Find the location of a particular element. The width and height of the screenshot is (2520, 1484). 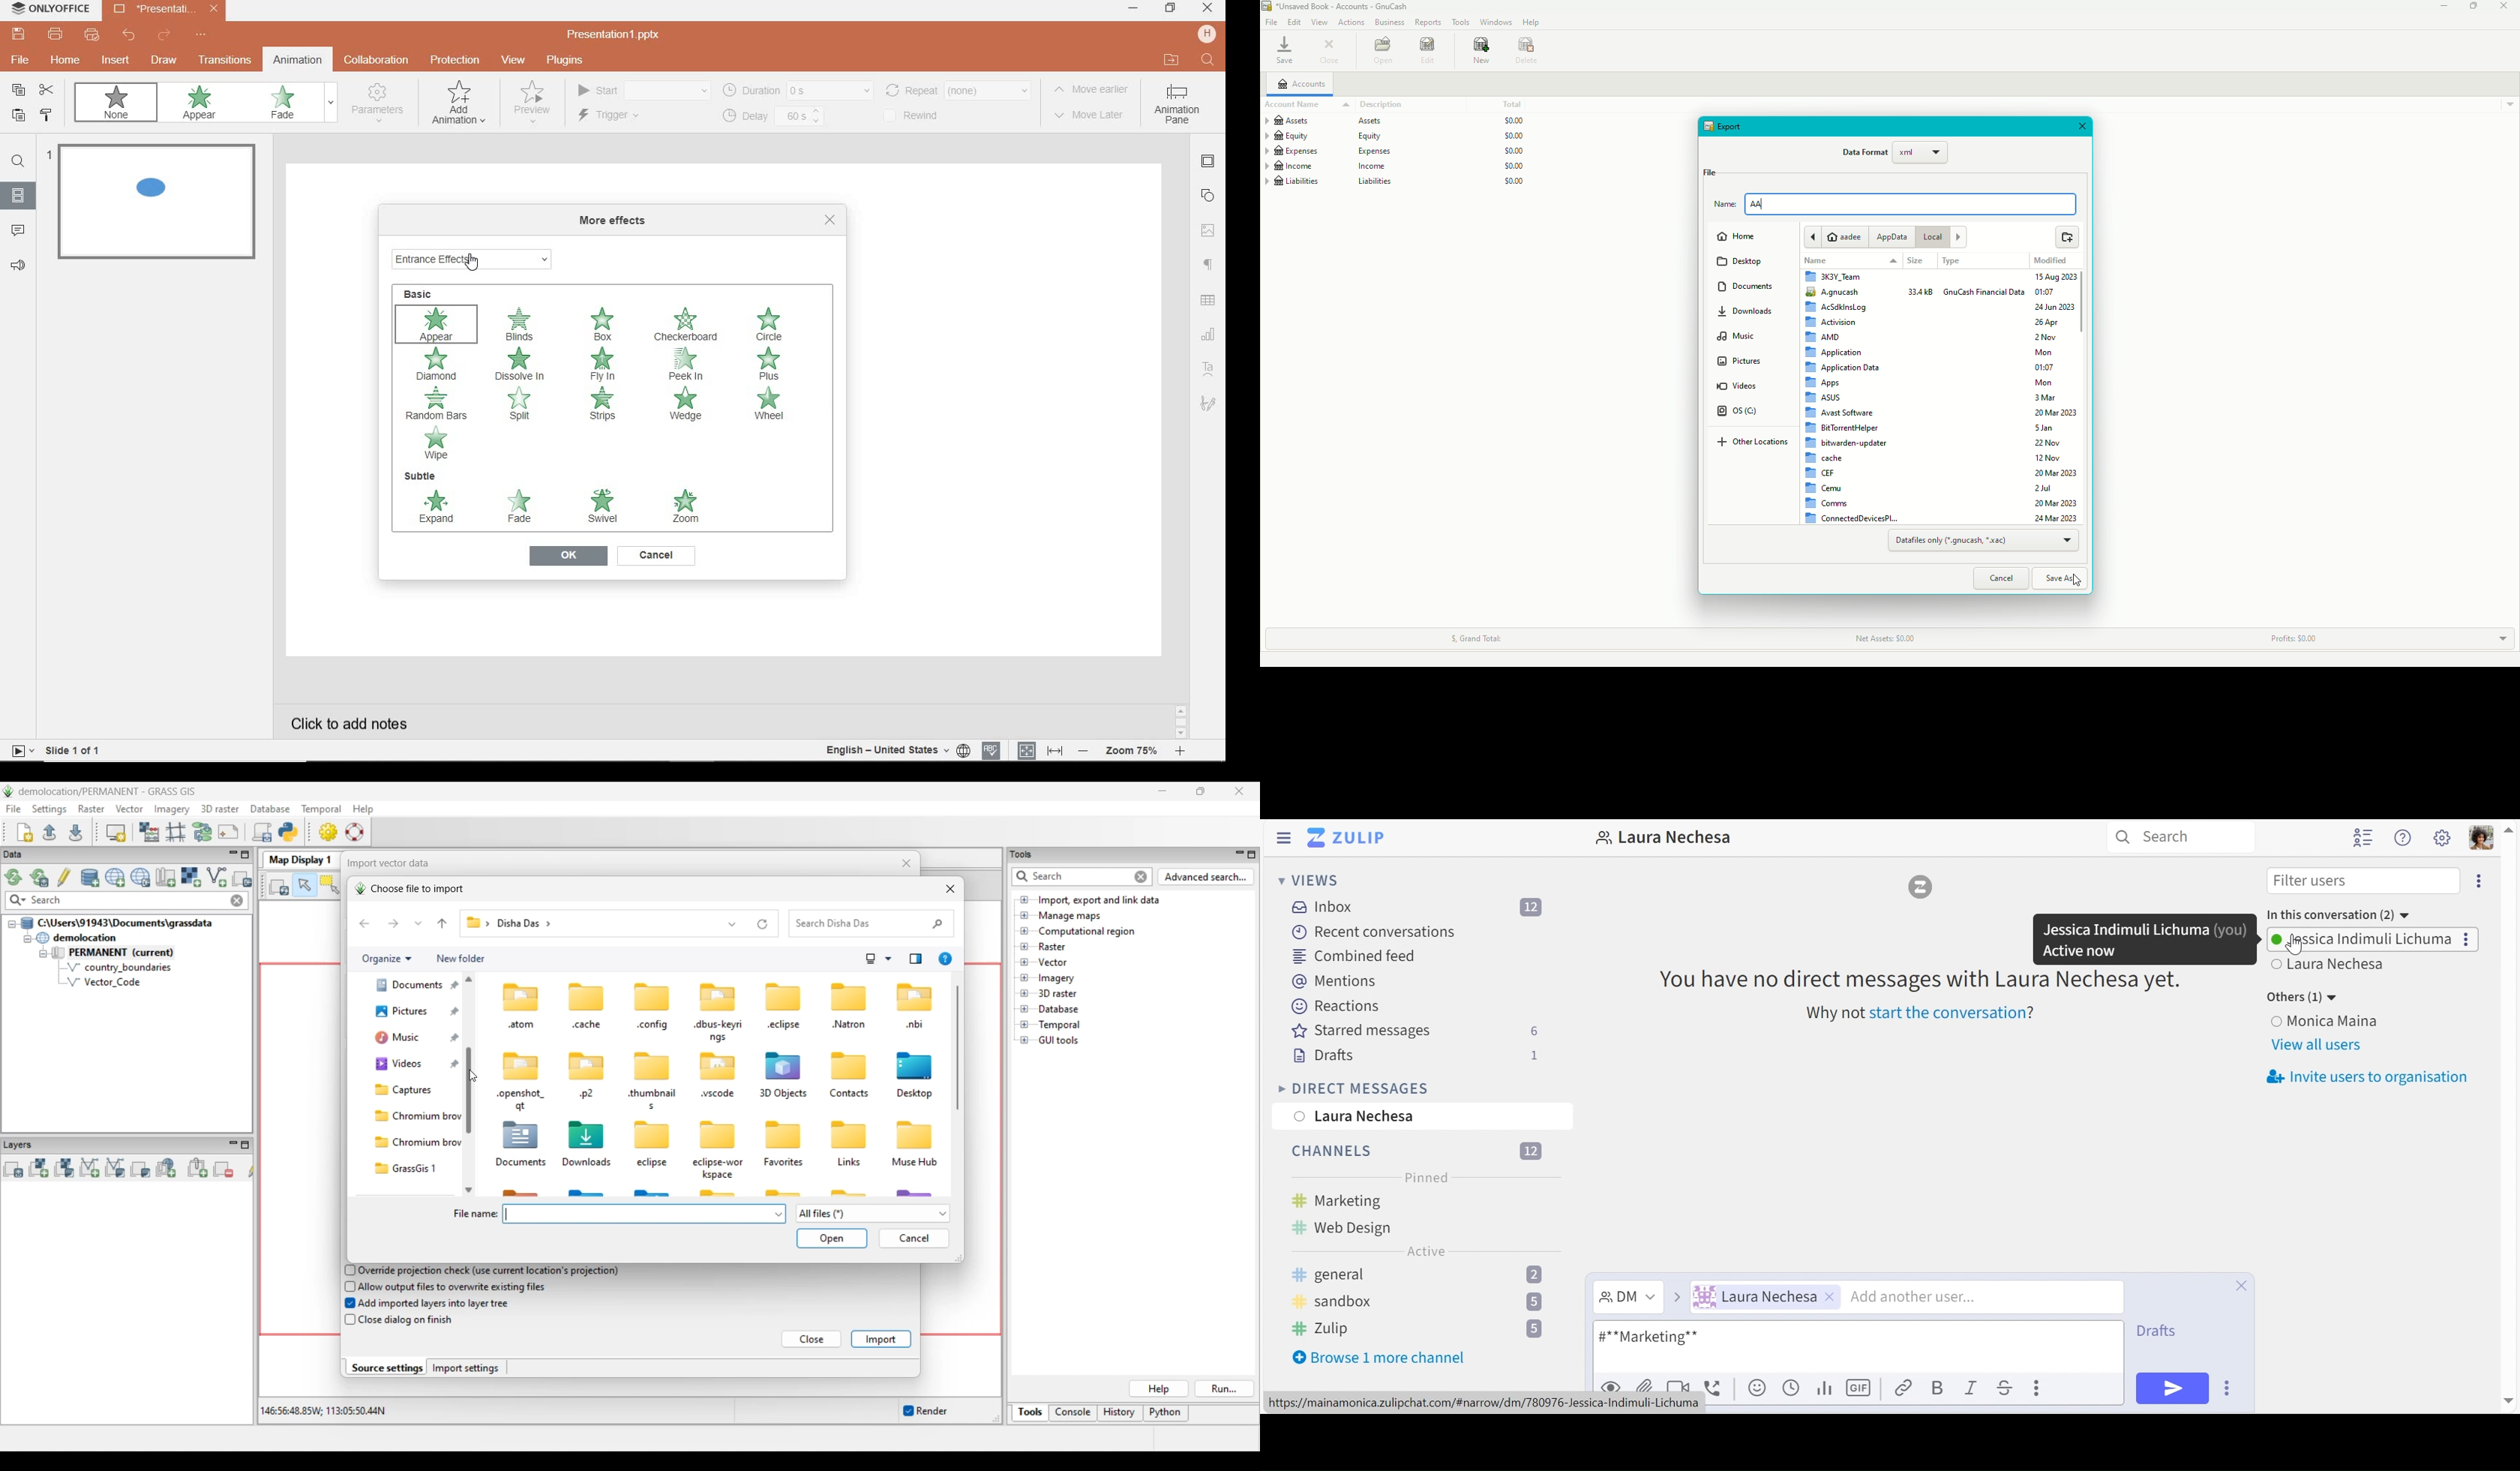

STRIPS is located at coordinates (601, 404).